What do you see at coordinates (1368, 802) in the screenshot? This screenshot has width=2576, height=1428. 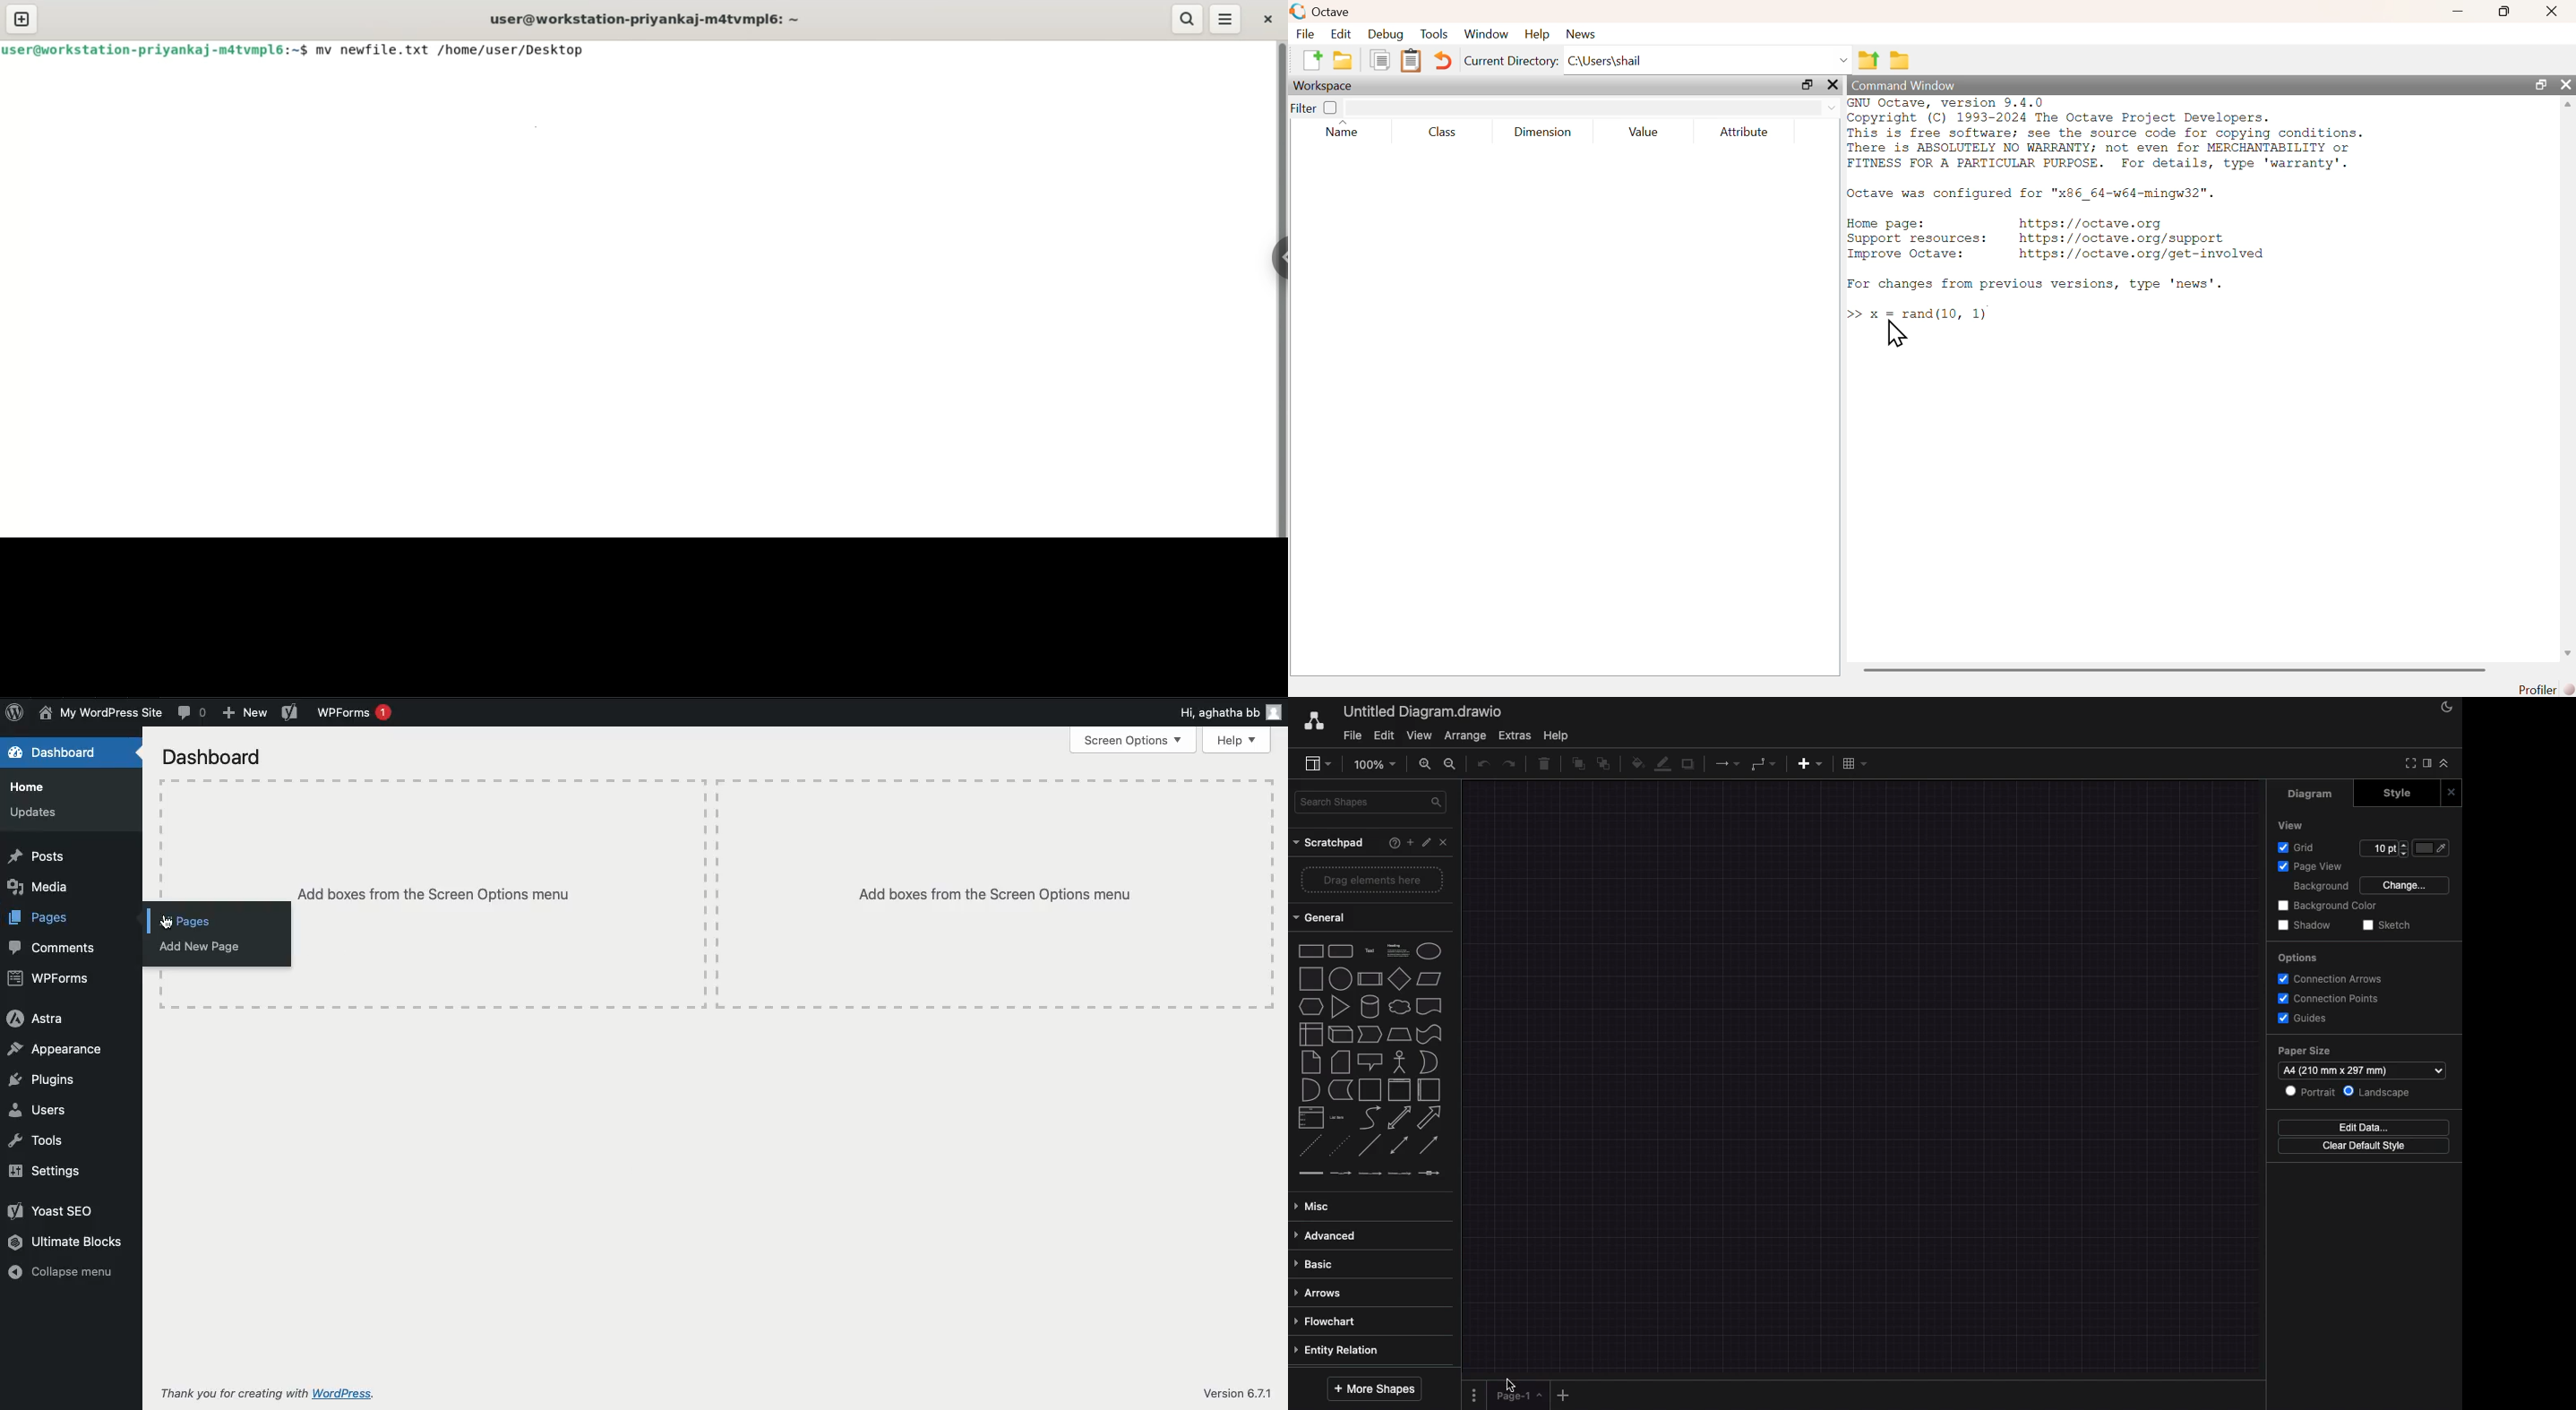 I see `search shapes` at bounding box center [1368, 802].